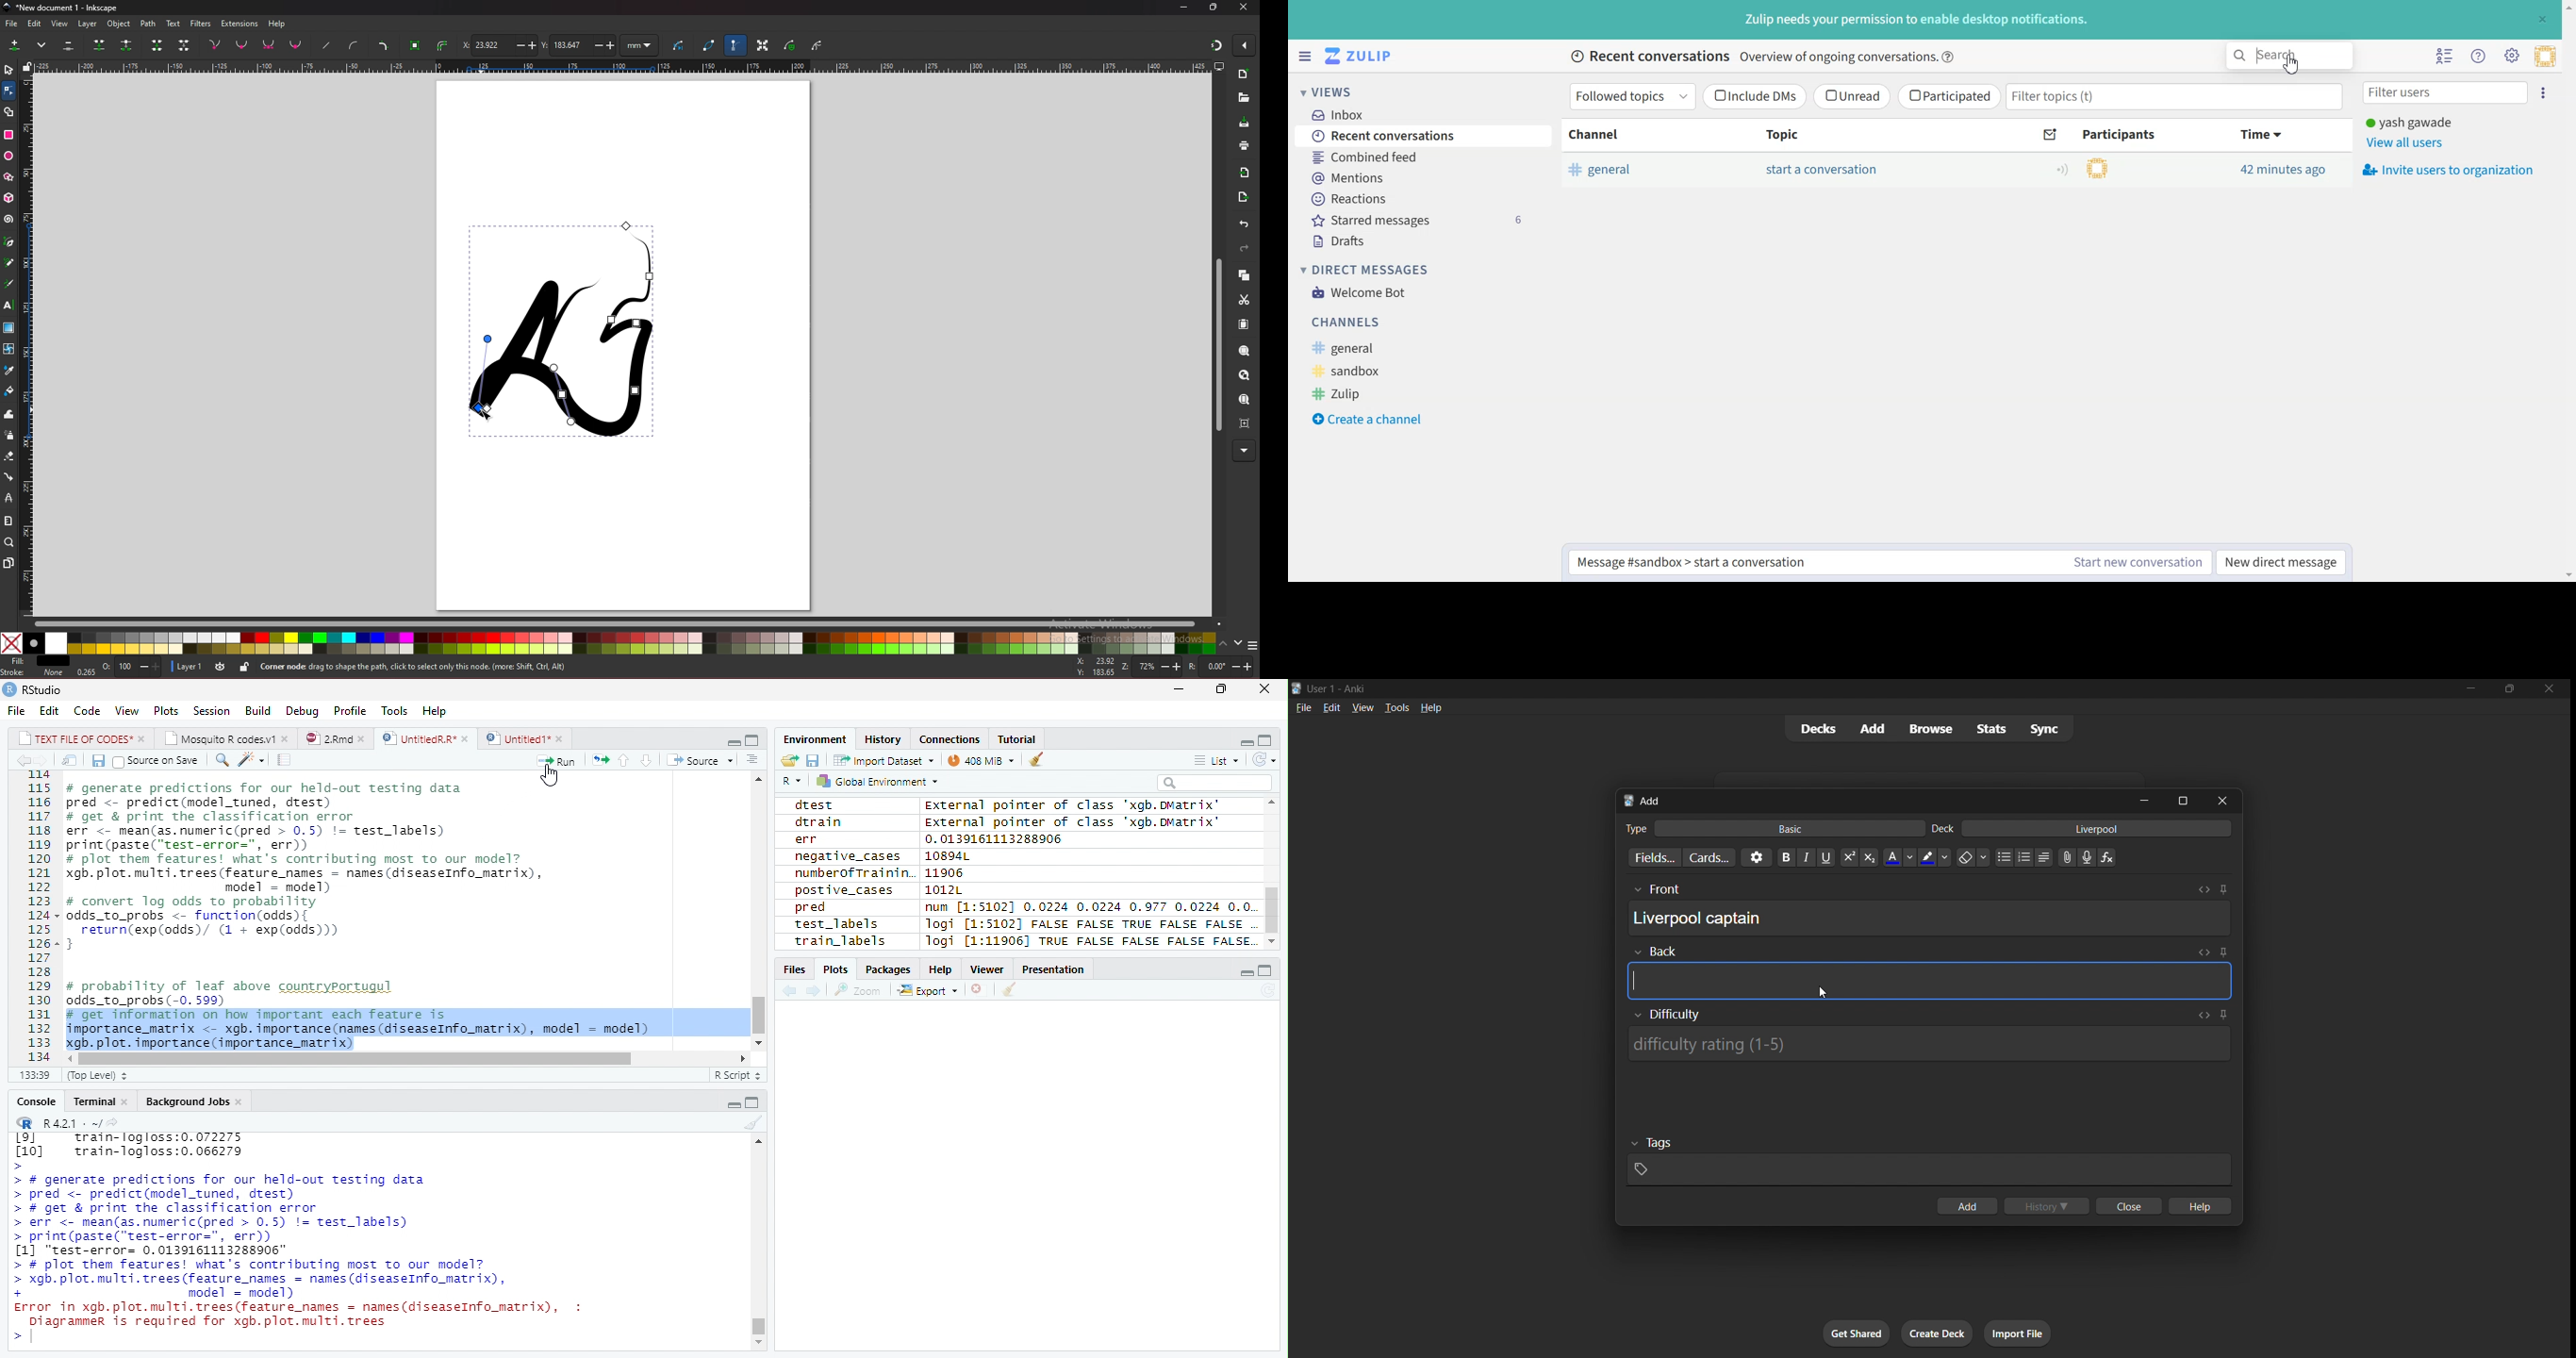 The width and height of the screenshot is (2576, 1372). Describe the element at coordinates (2422, 122) in the screenshot. I see `yash gawade` at that location.